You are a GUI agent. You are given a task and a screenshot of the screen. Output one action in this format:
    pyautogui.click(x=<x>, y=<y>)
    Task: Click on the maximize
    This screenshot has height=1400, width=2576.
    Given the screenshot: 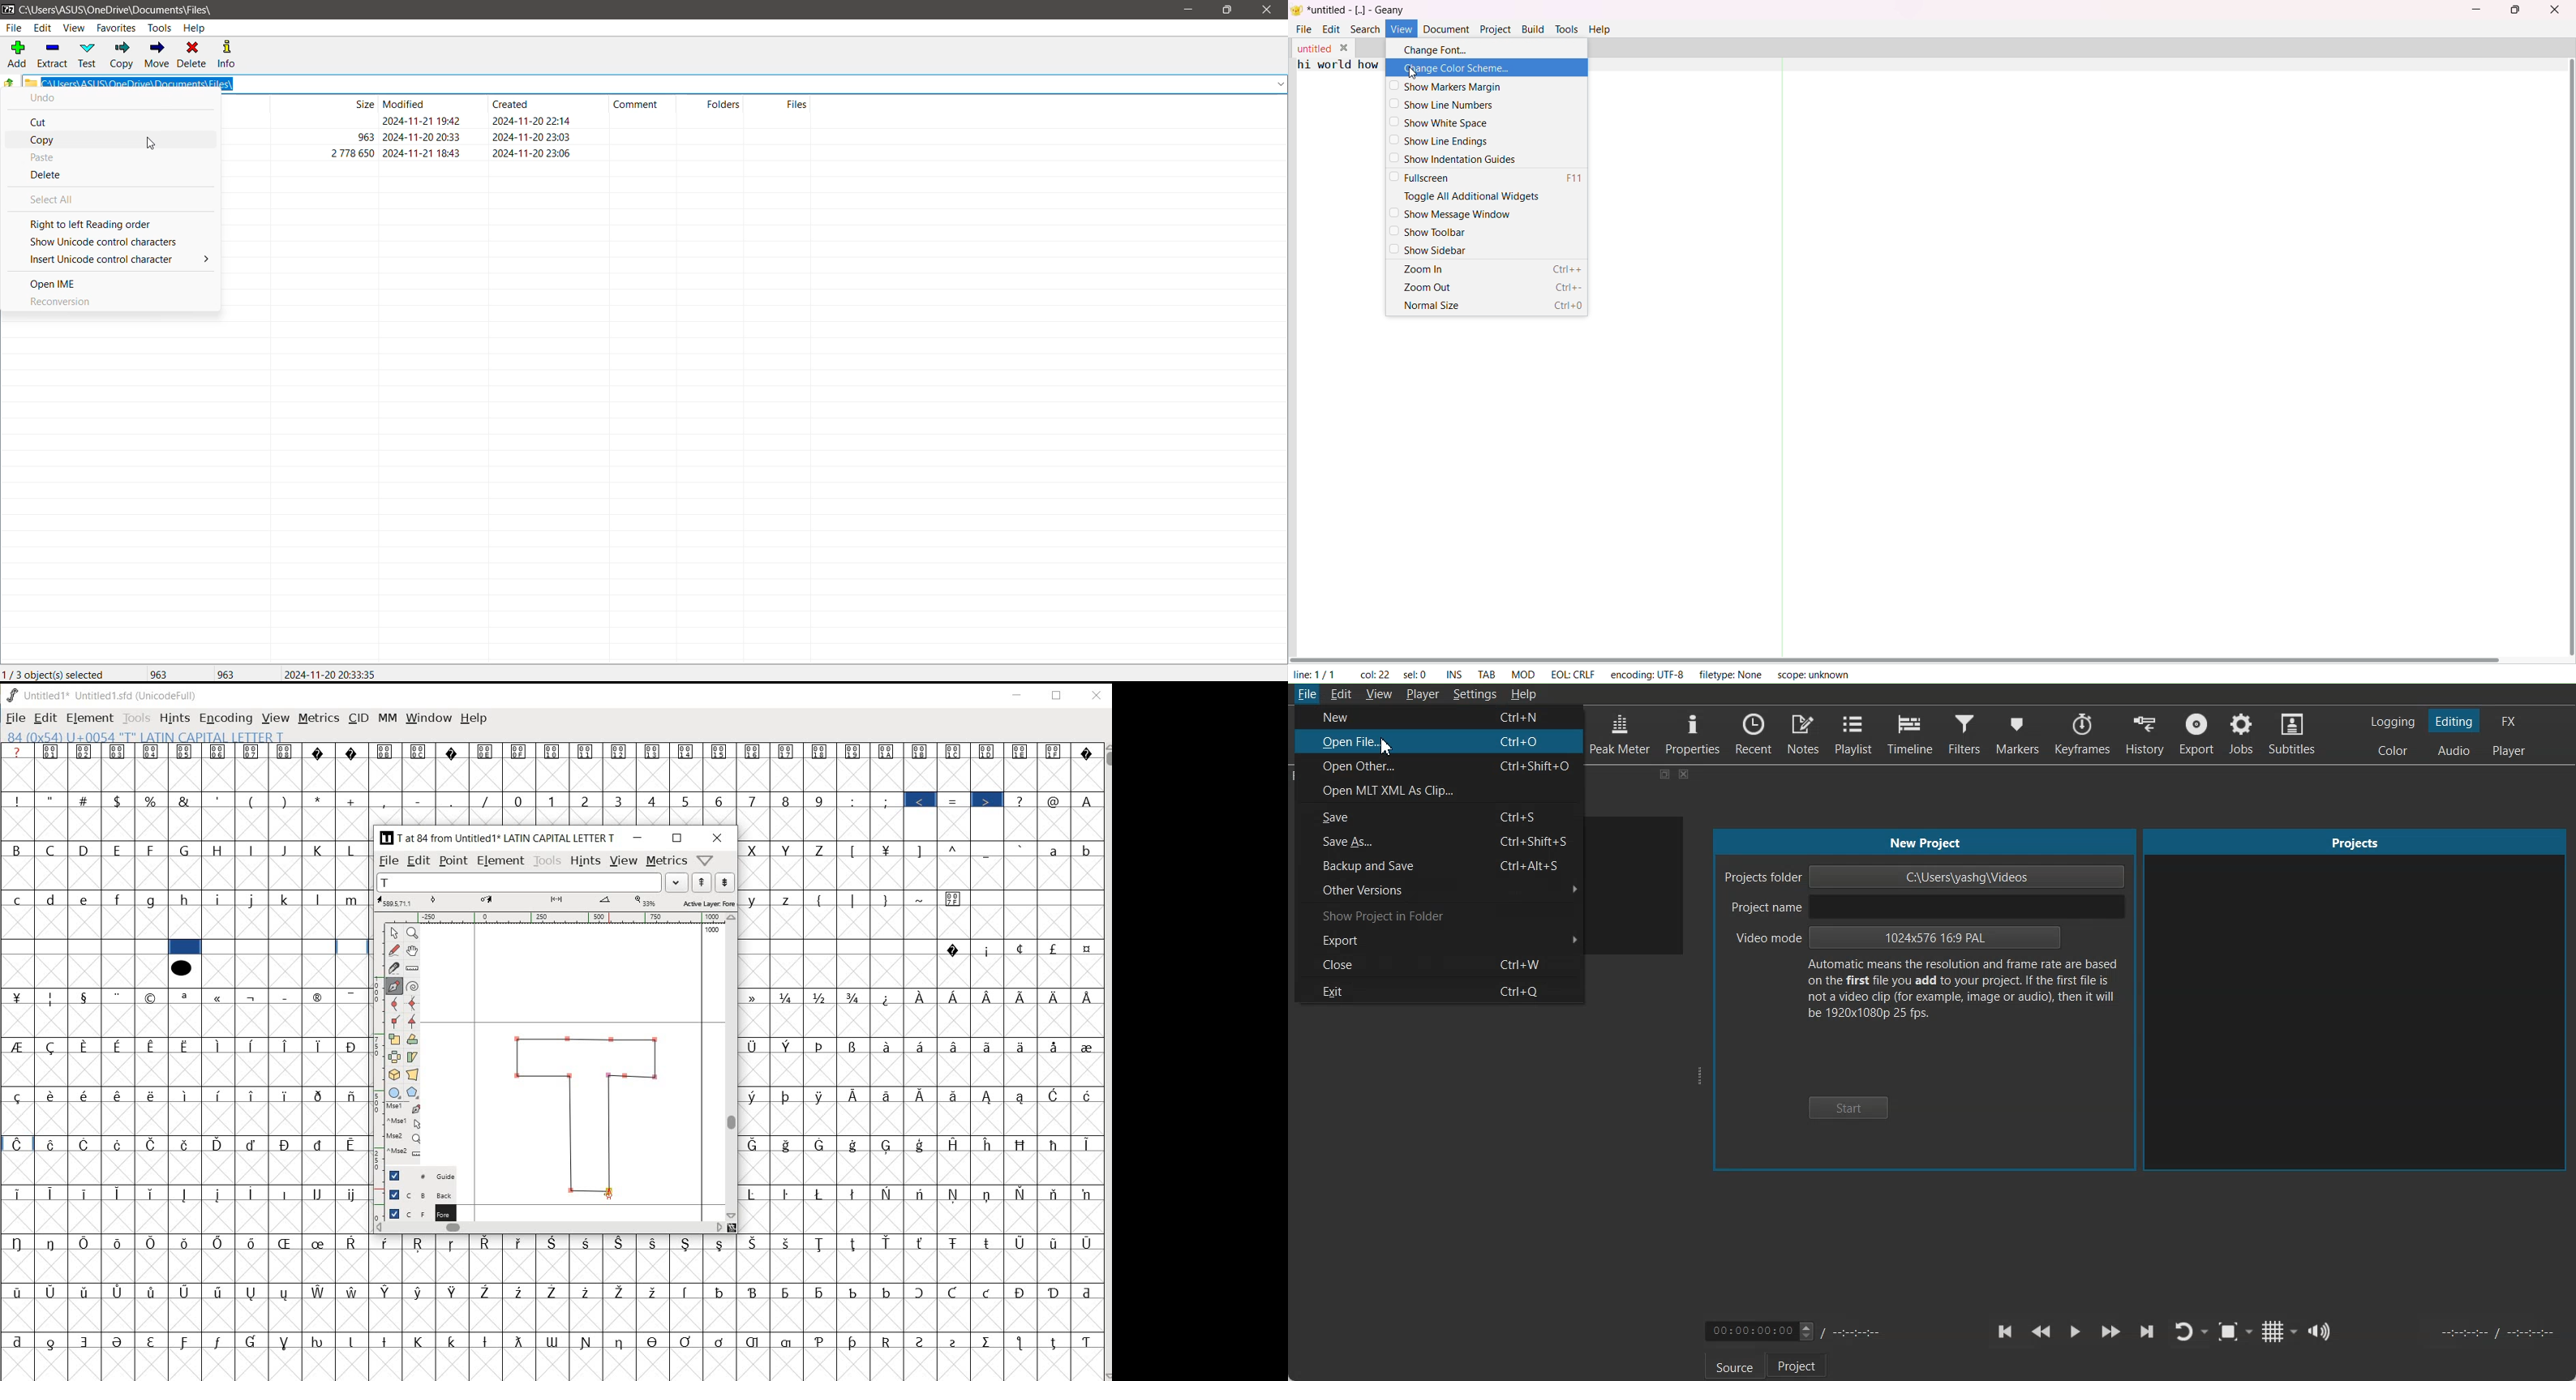 What is the action you would take?
    pyautogui.click(x=2516, y=10)
    